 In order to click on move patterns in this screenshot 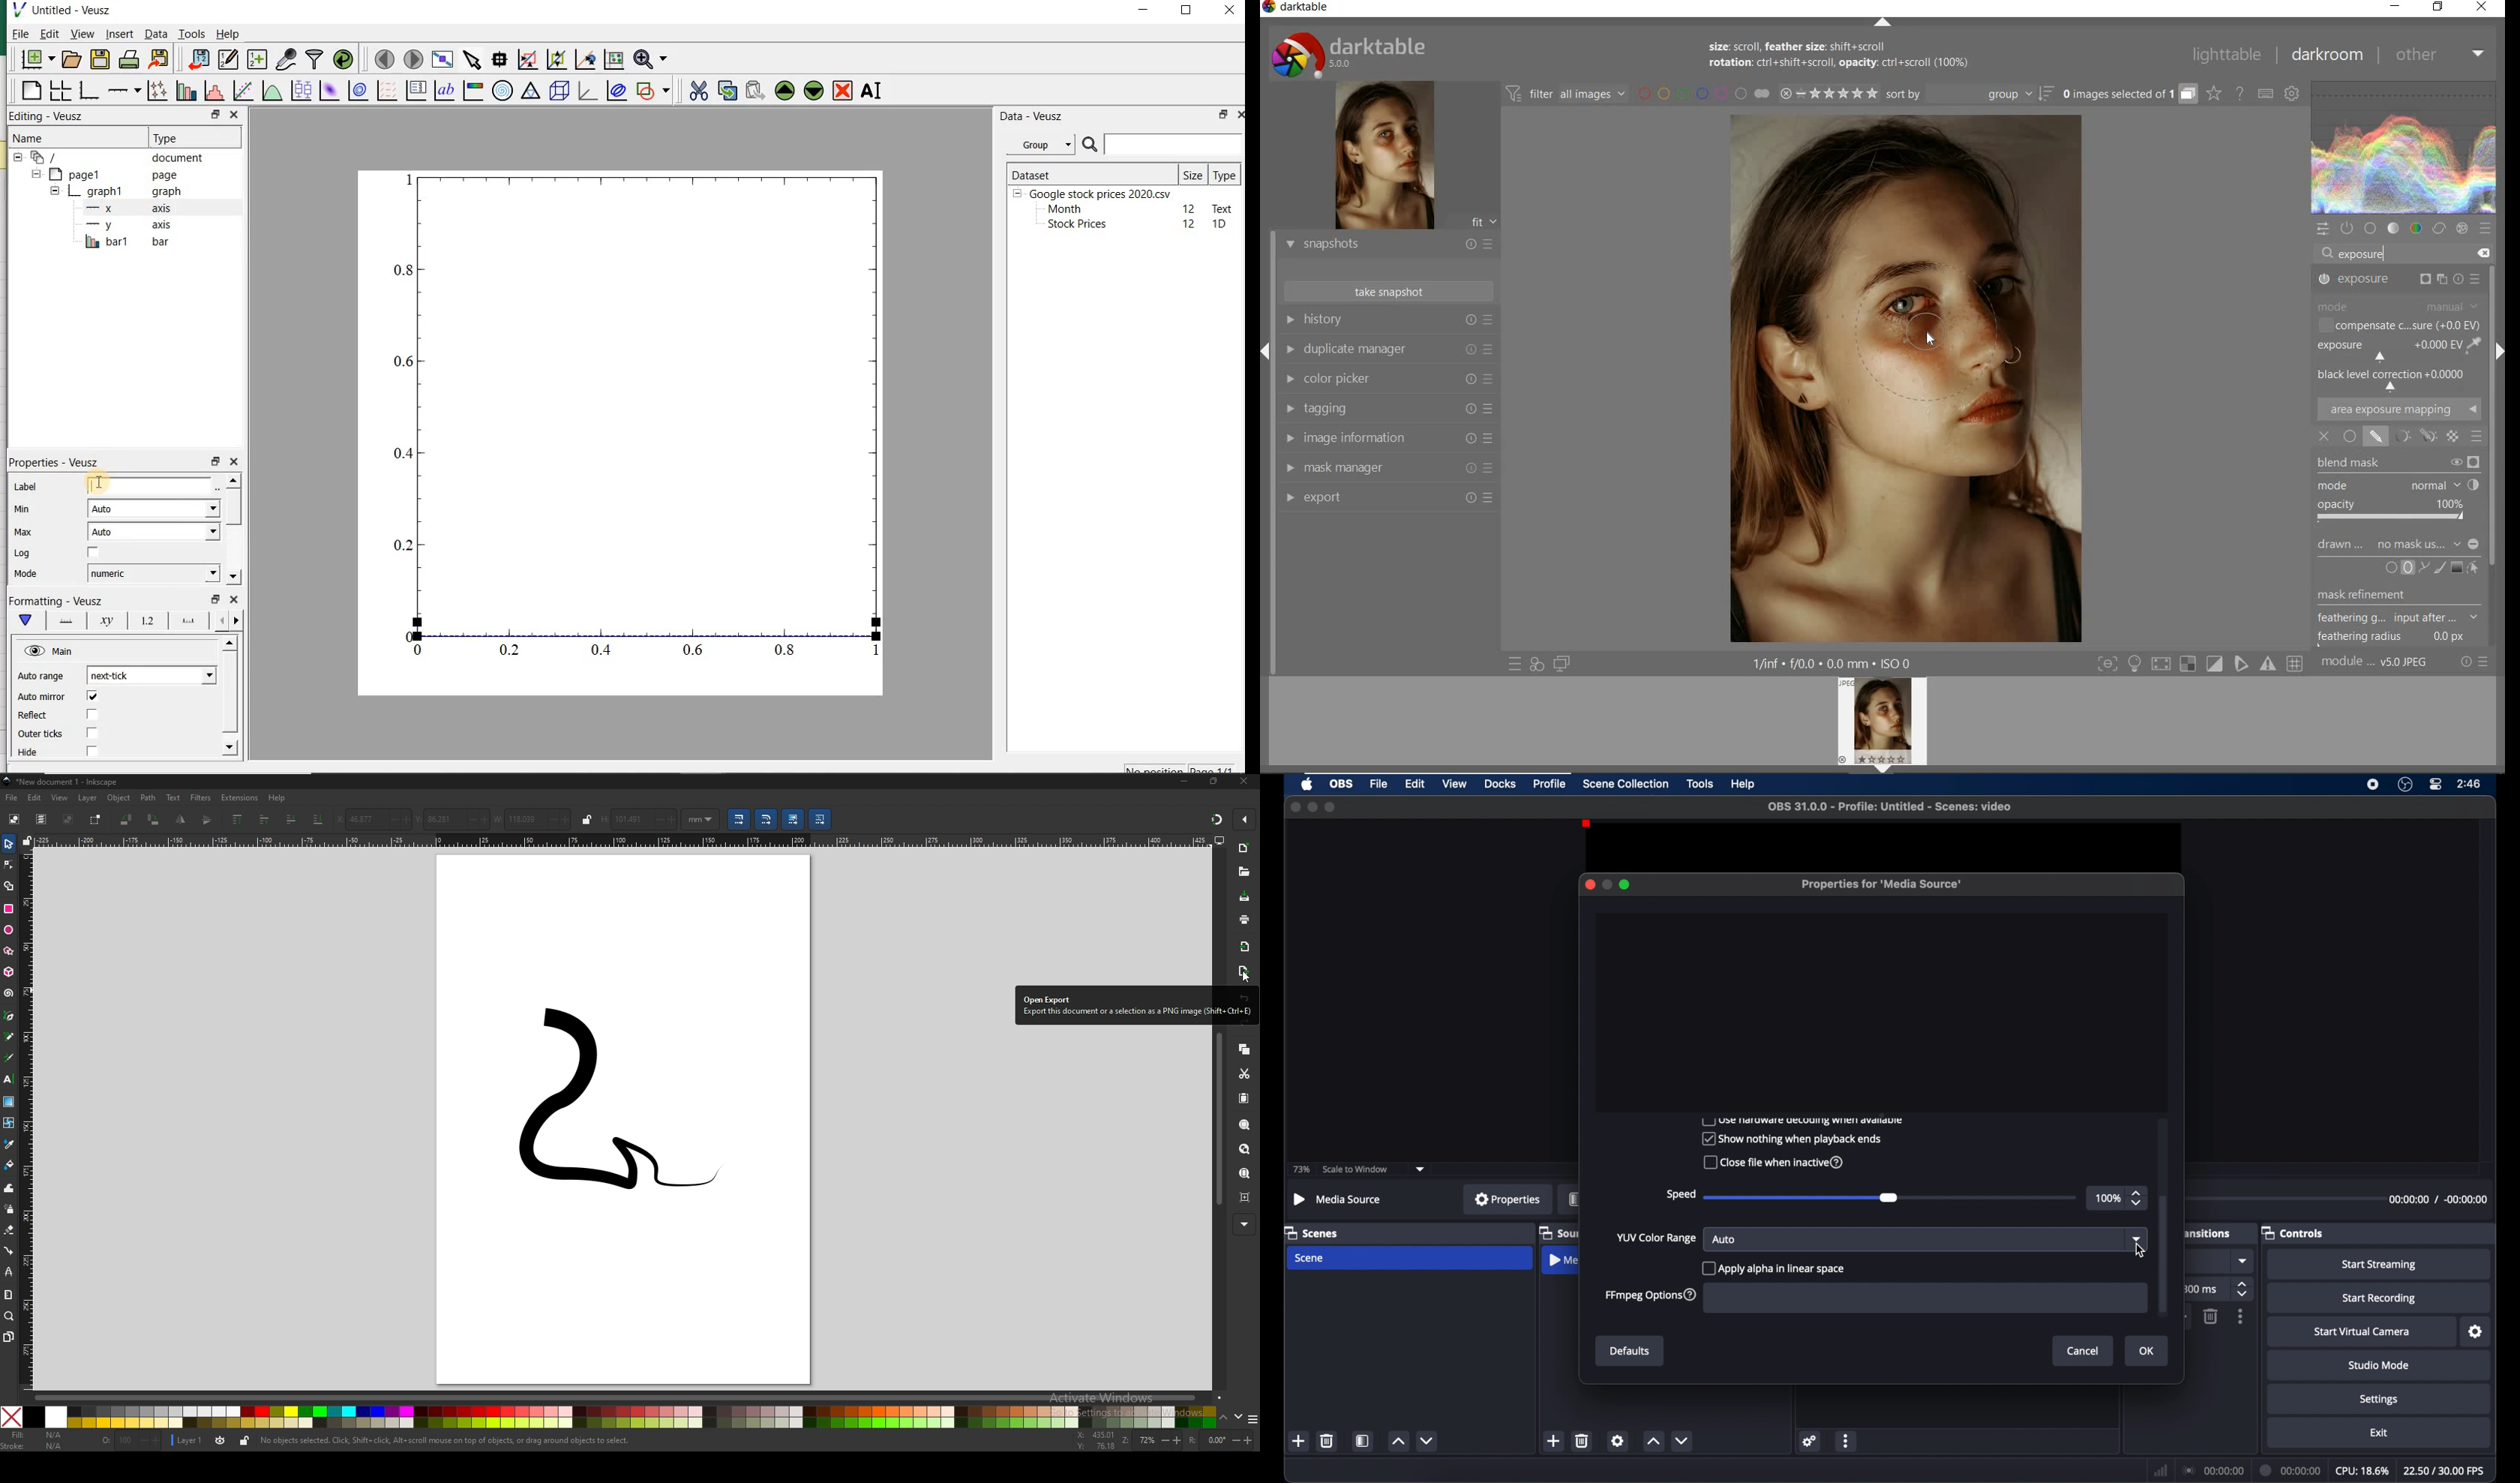, I will do `click(820, 819)`.